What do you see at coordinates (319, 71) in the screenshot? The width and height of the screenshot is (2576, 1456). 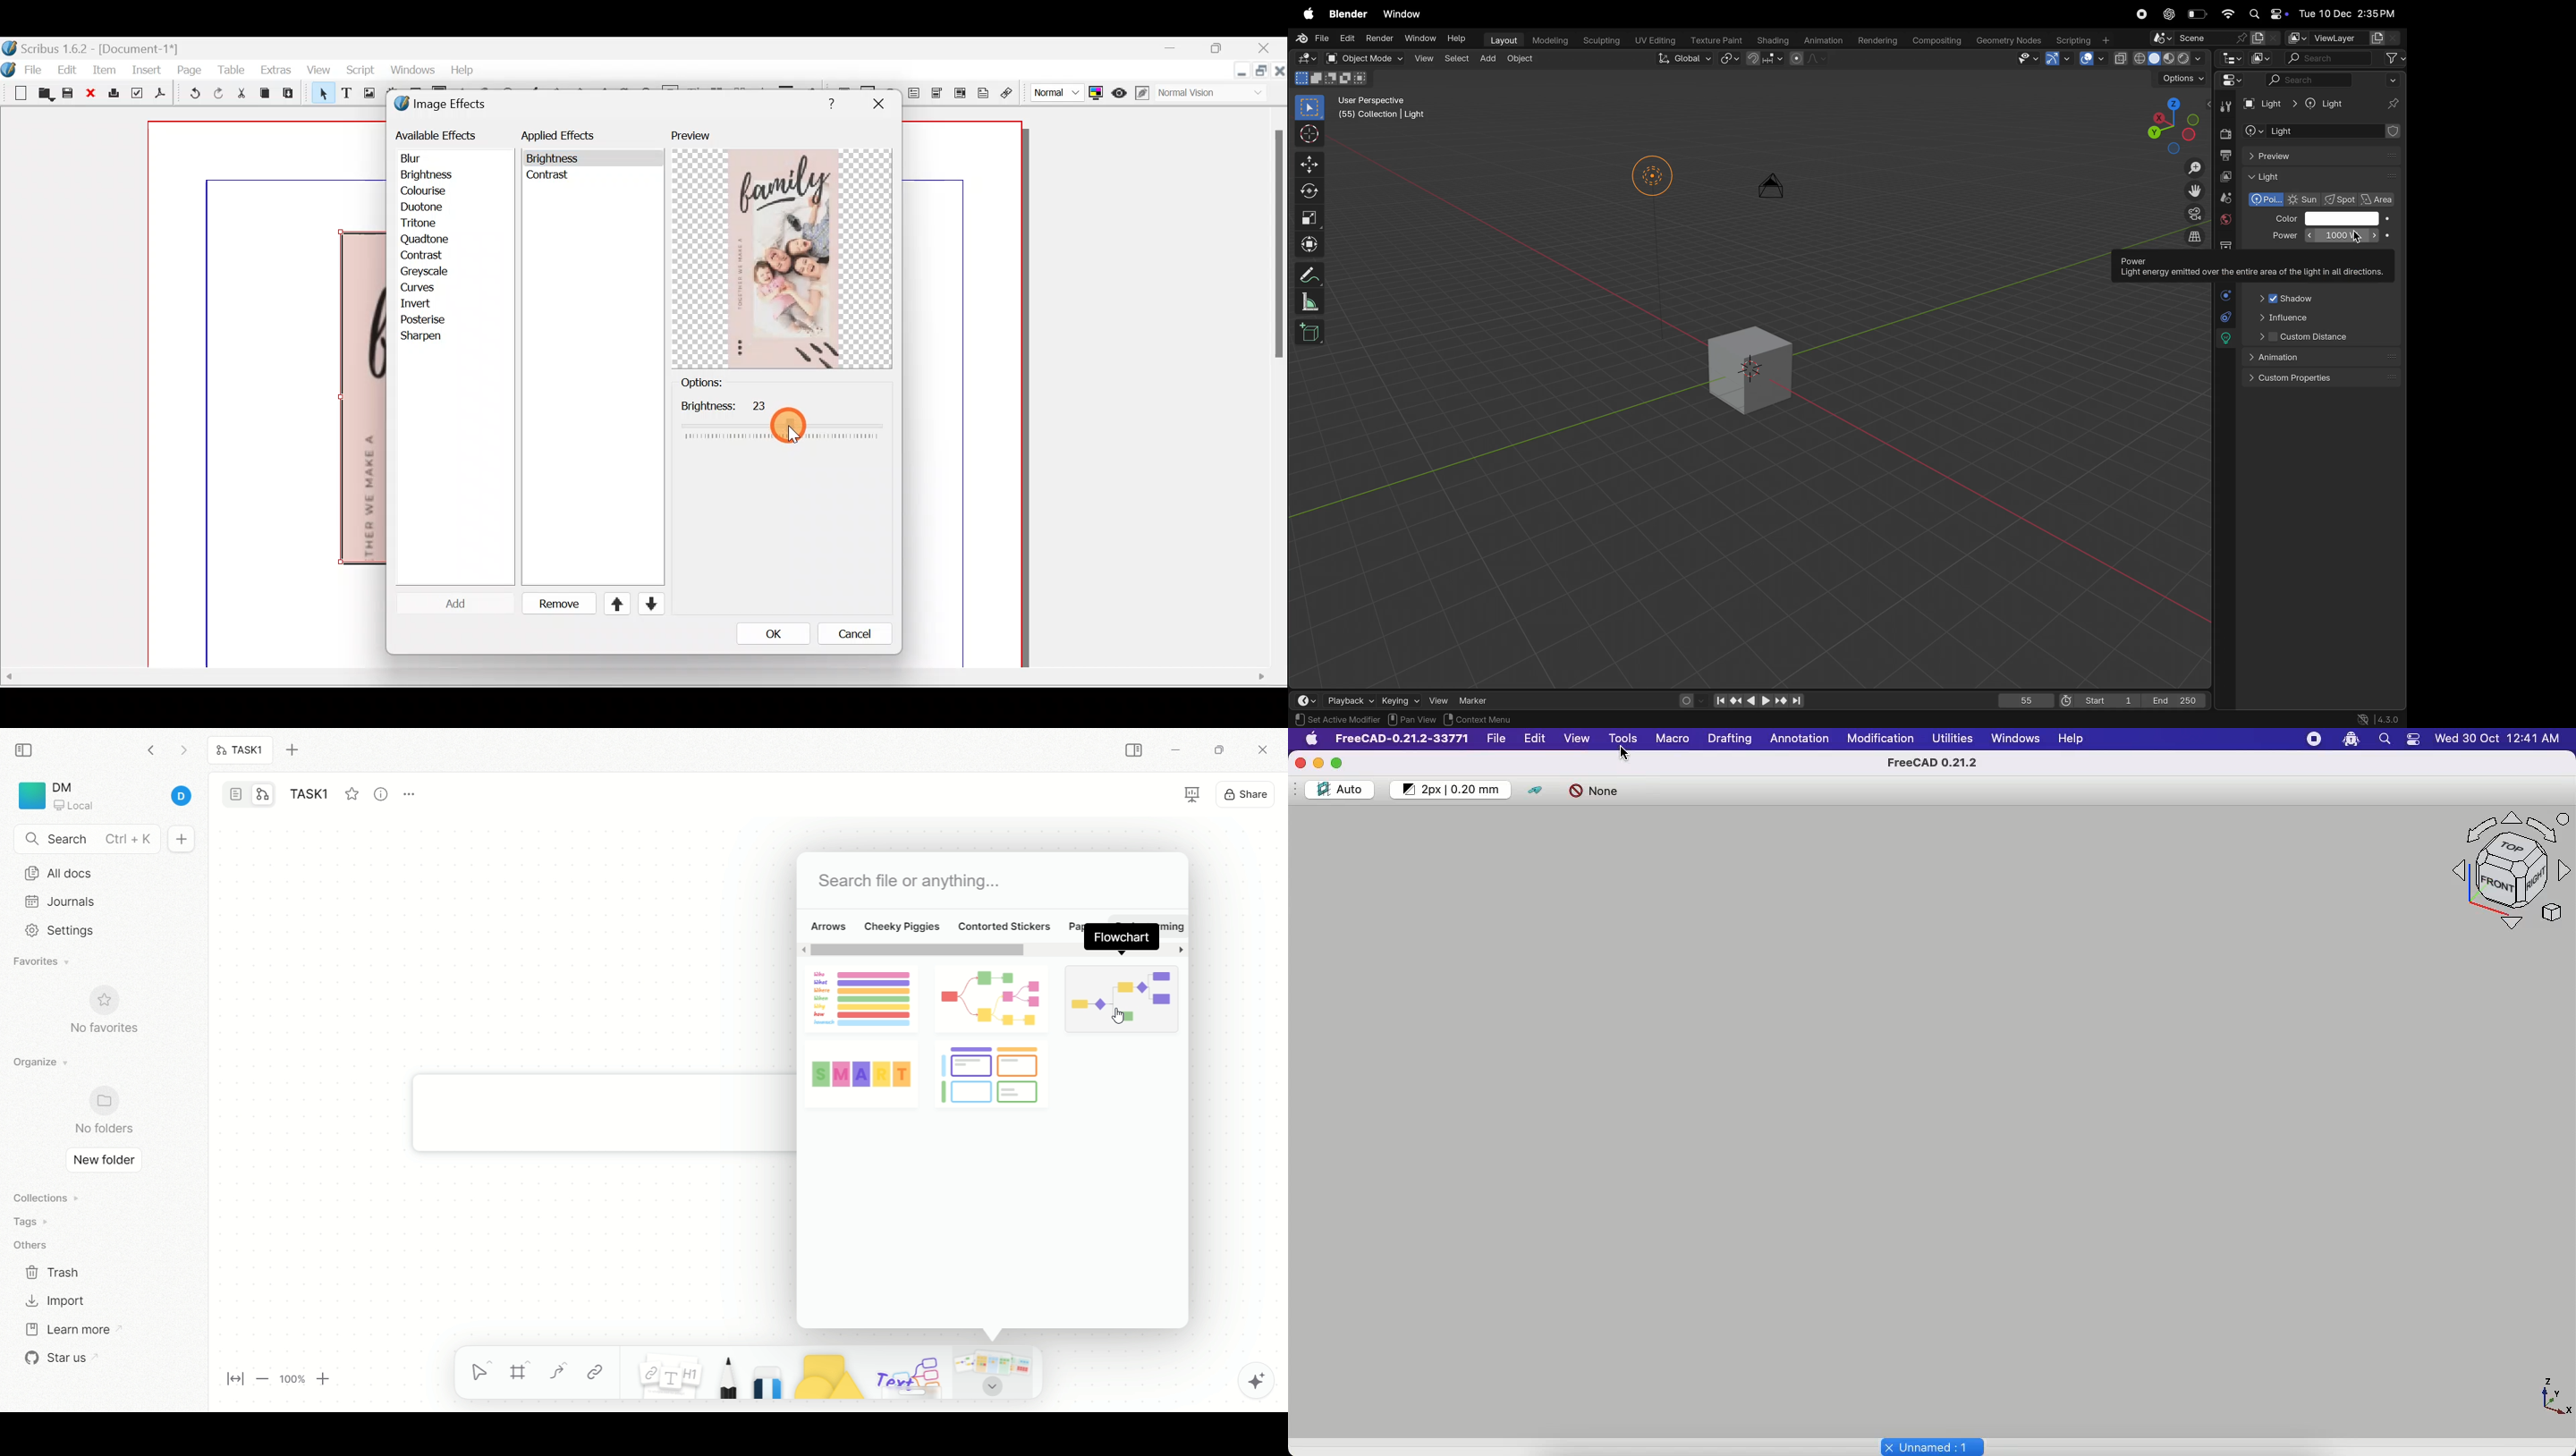 I see `View` at bounding box center [319, 71].